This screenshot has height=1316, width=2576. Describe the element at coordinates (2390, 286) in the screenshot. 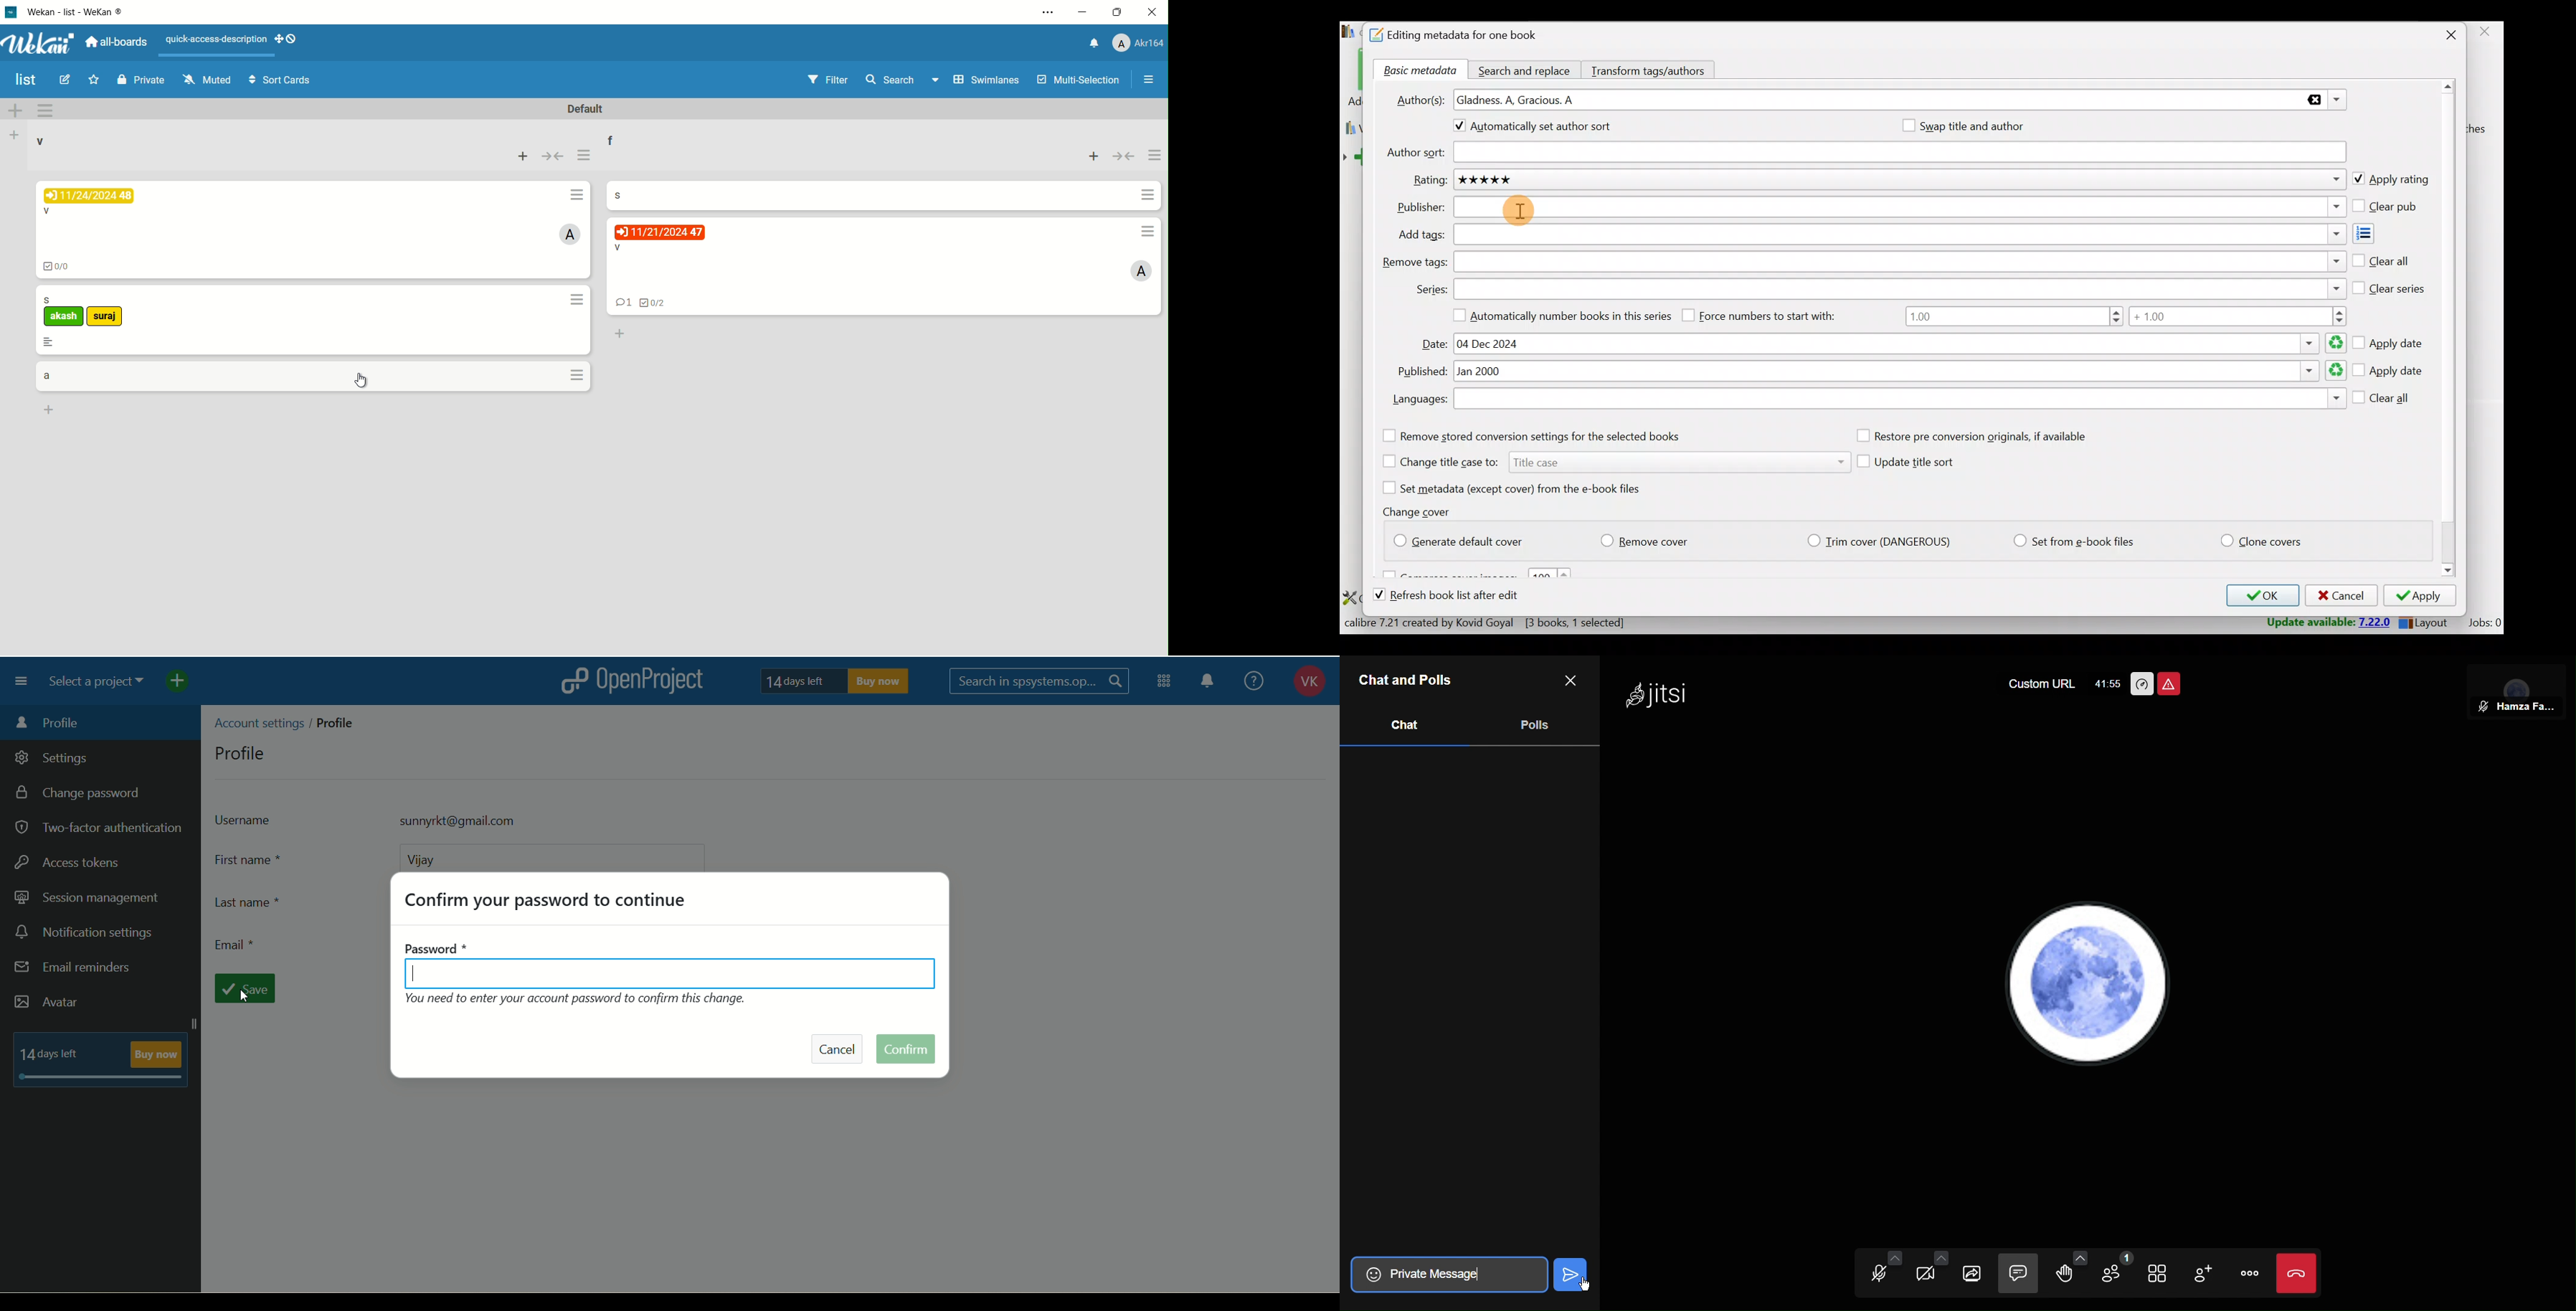

I see `Clear series` at that location.